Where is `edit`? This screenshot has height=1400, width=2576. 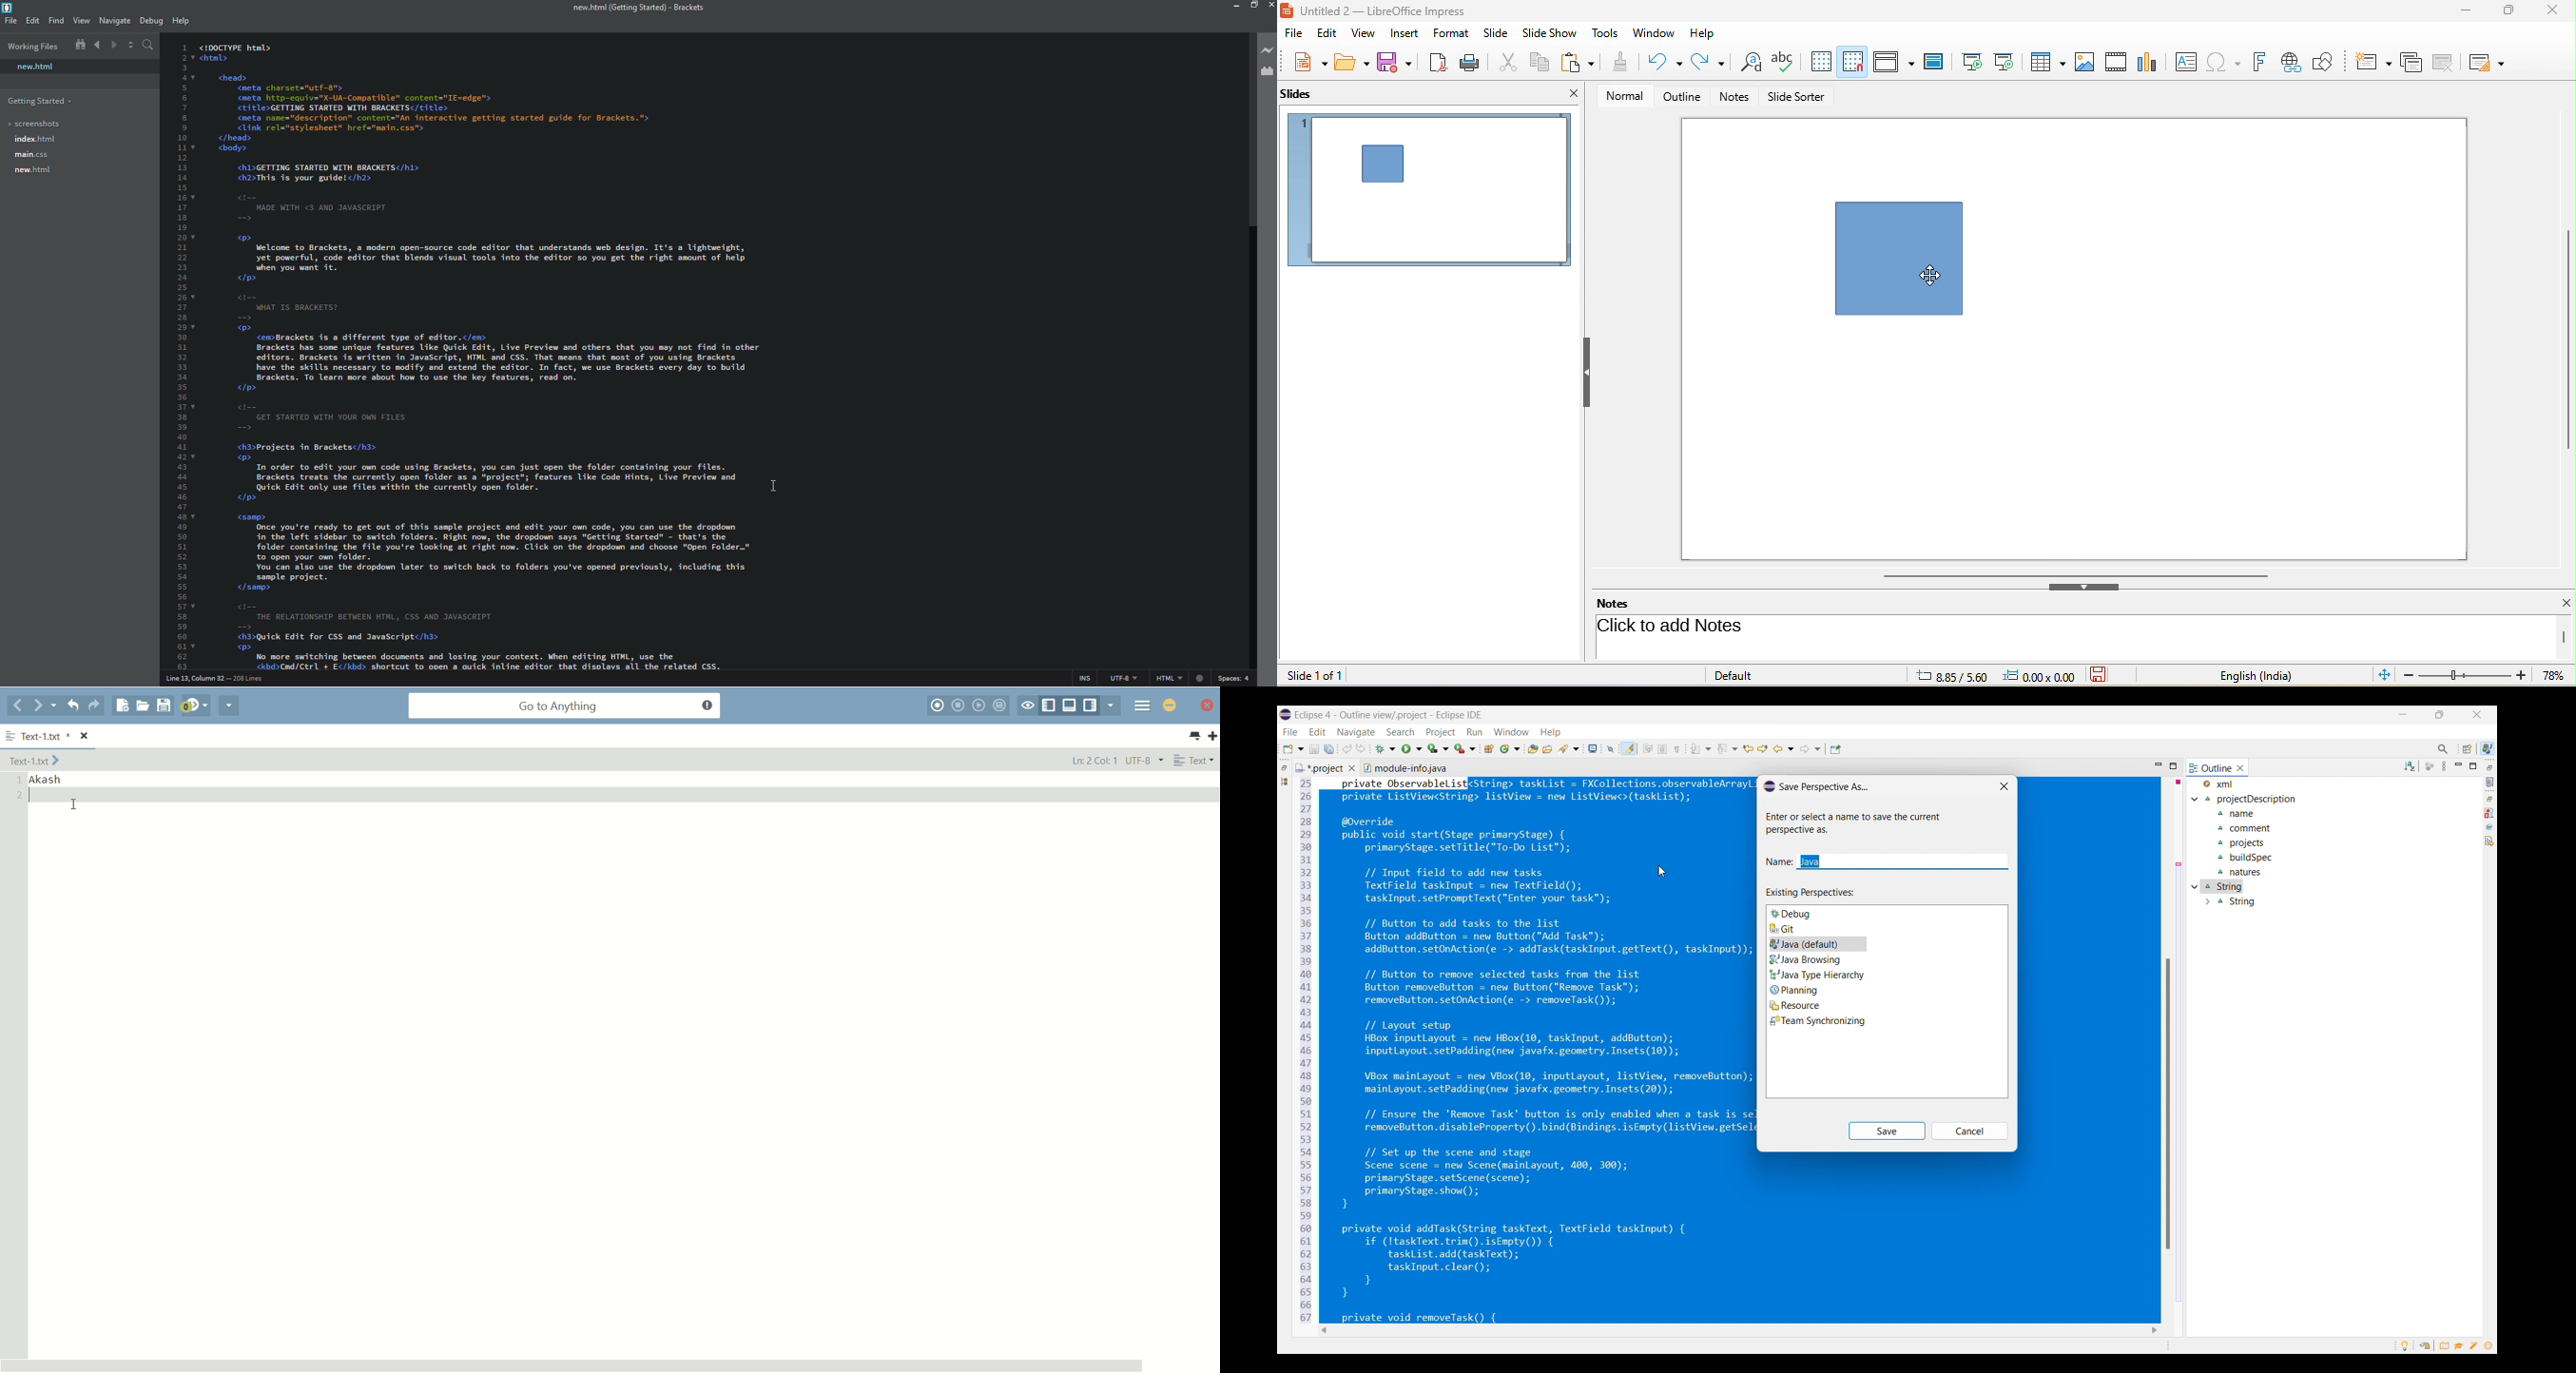 edit is located at coordinates (32, 21).